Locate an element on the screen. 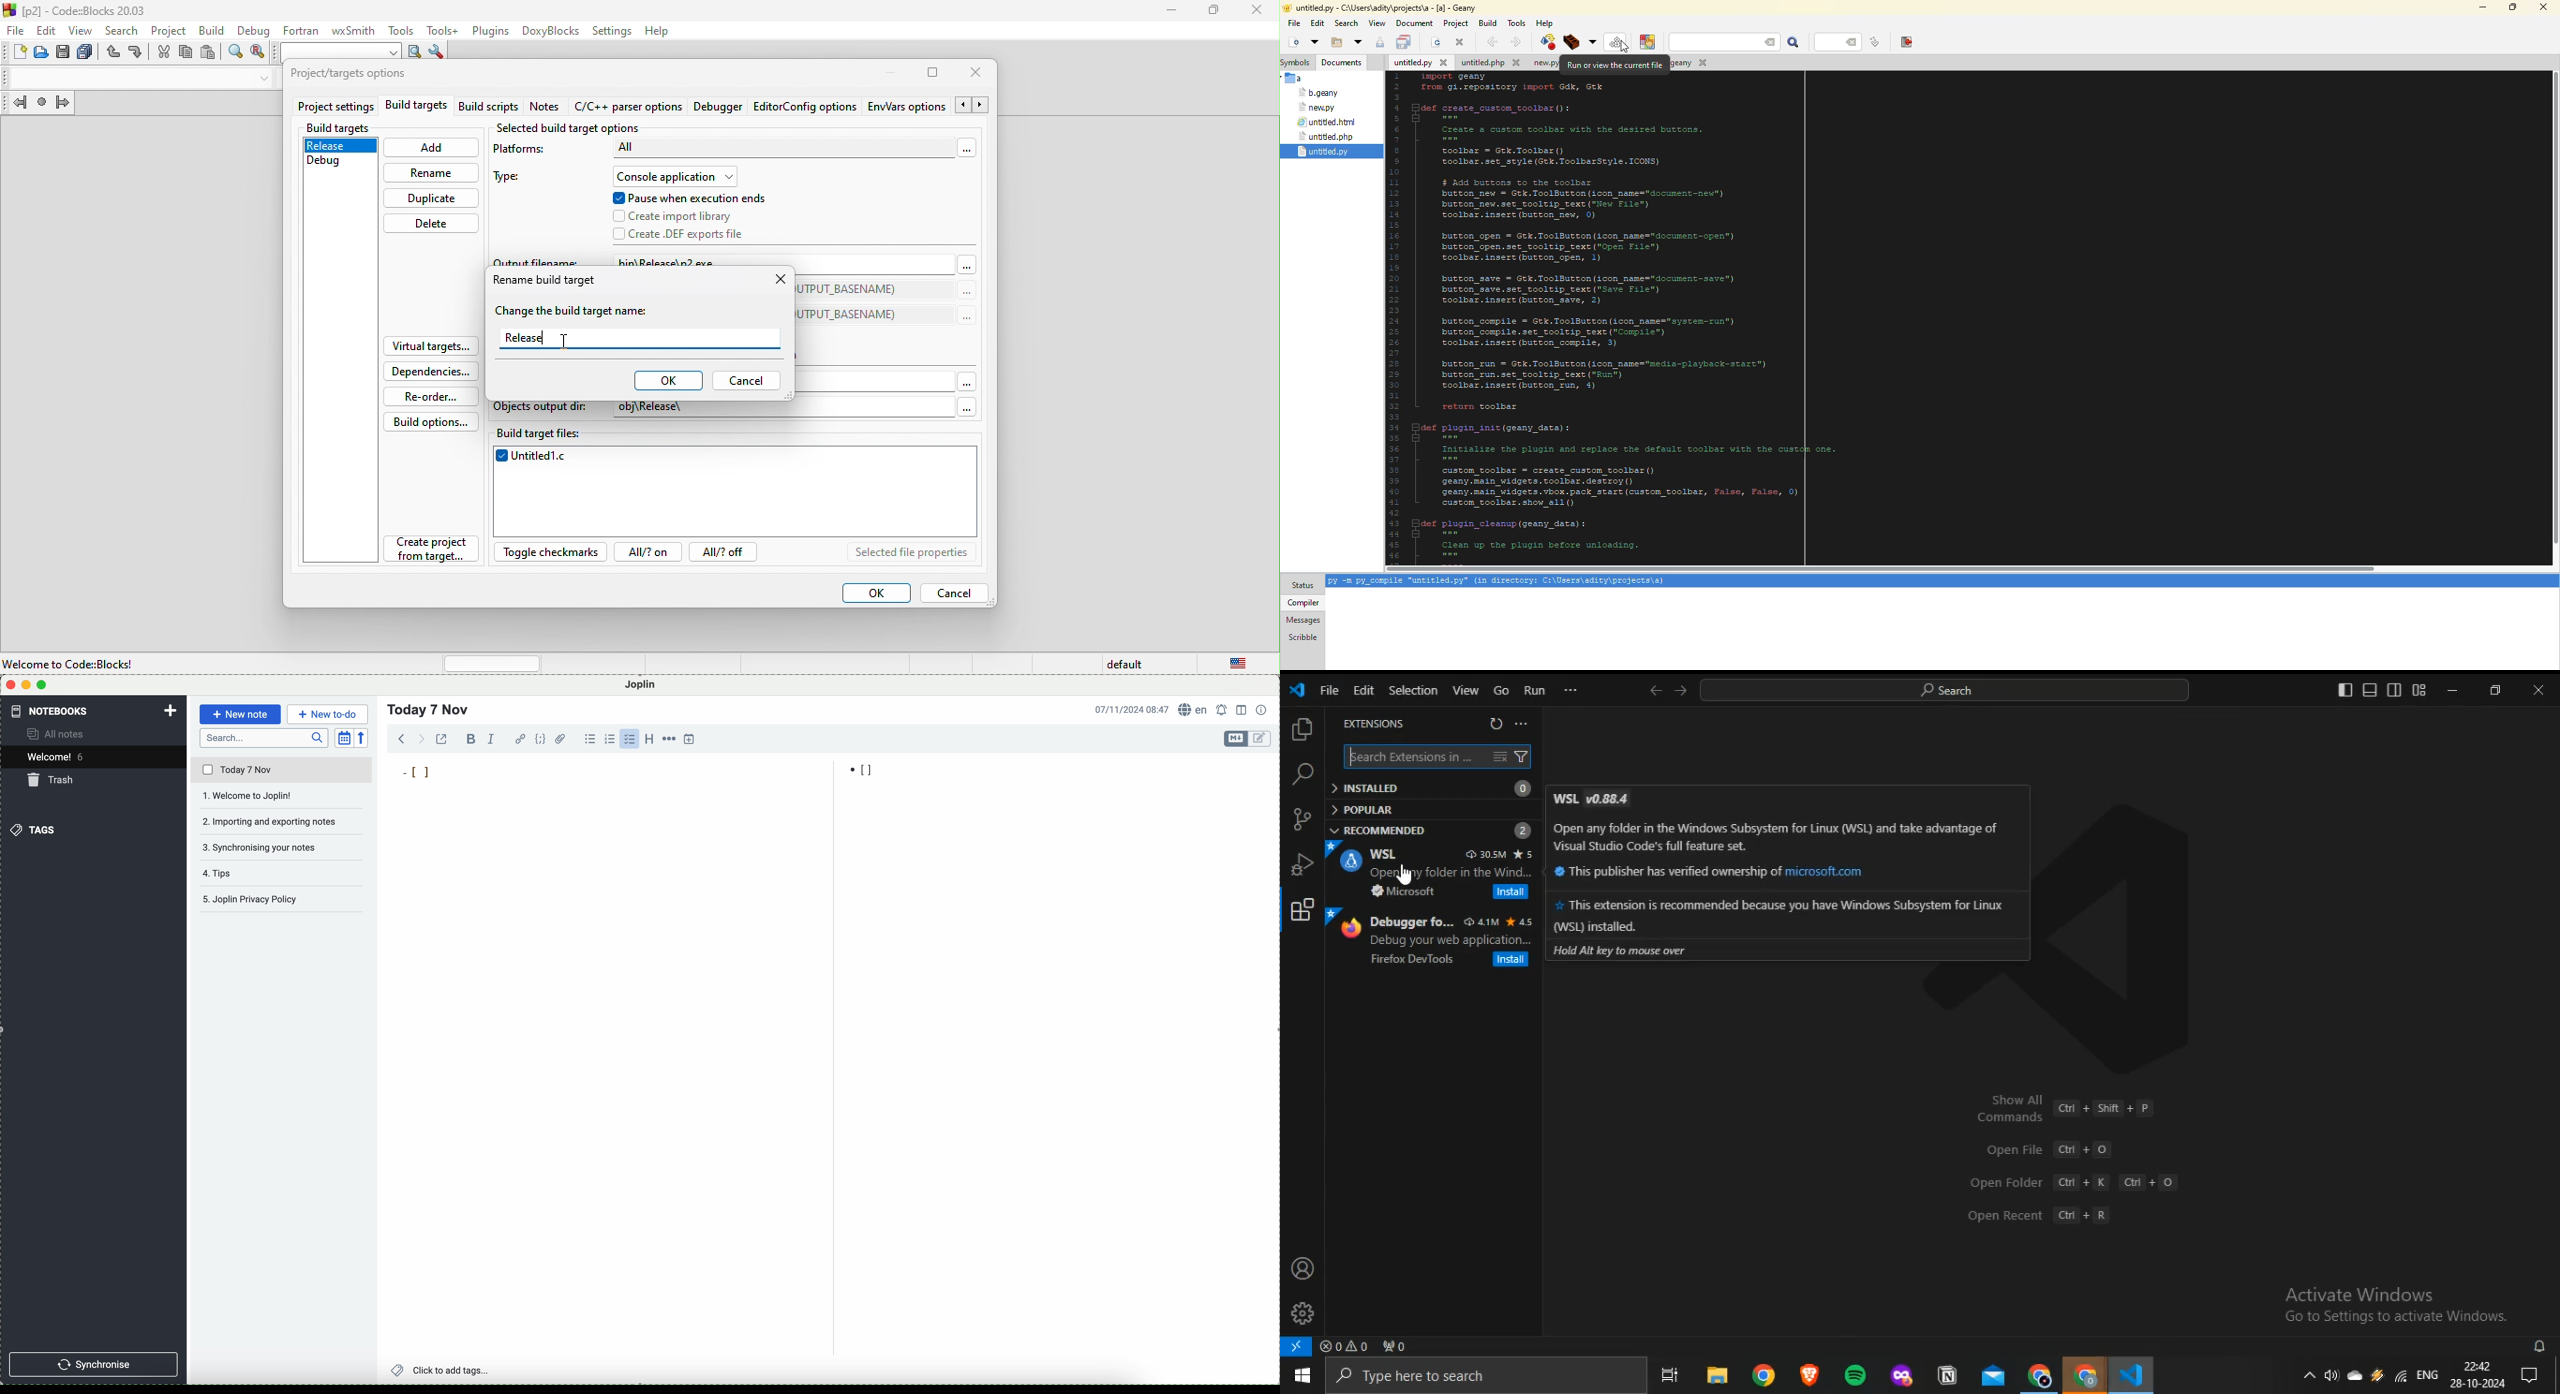 The height and width of the screenshot is (1400, 2576). doxyblocks is located at coordinates (547, 31).